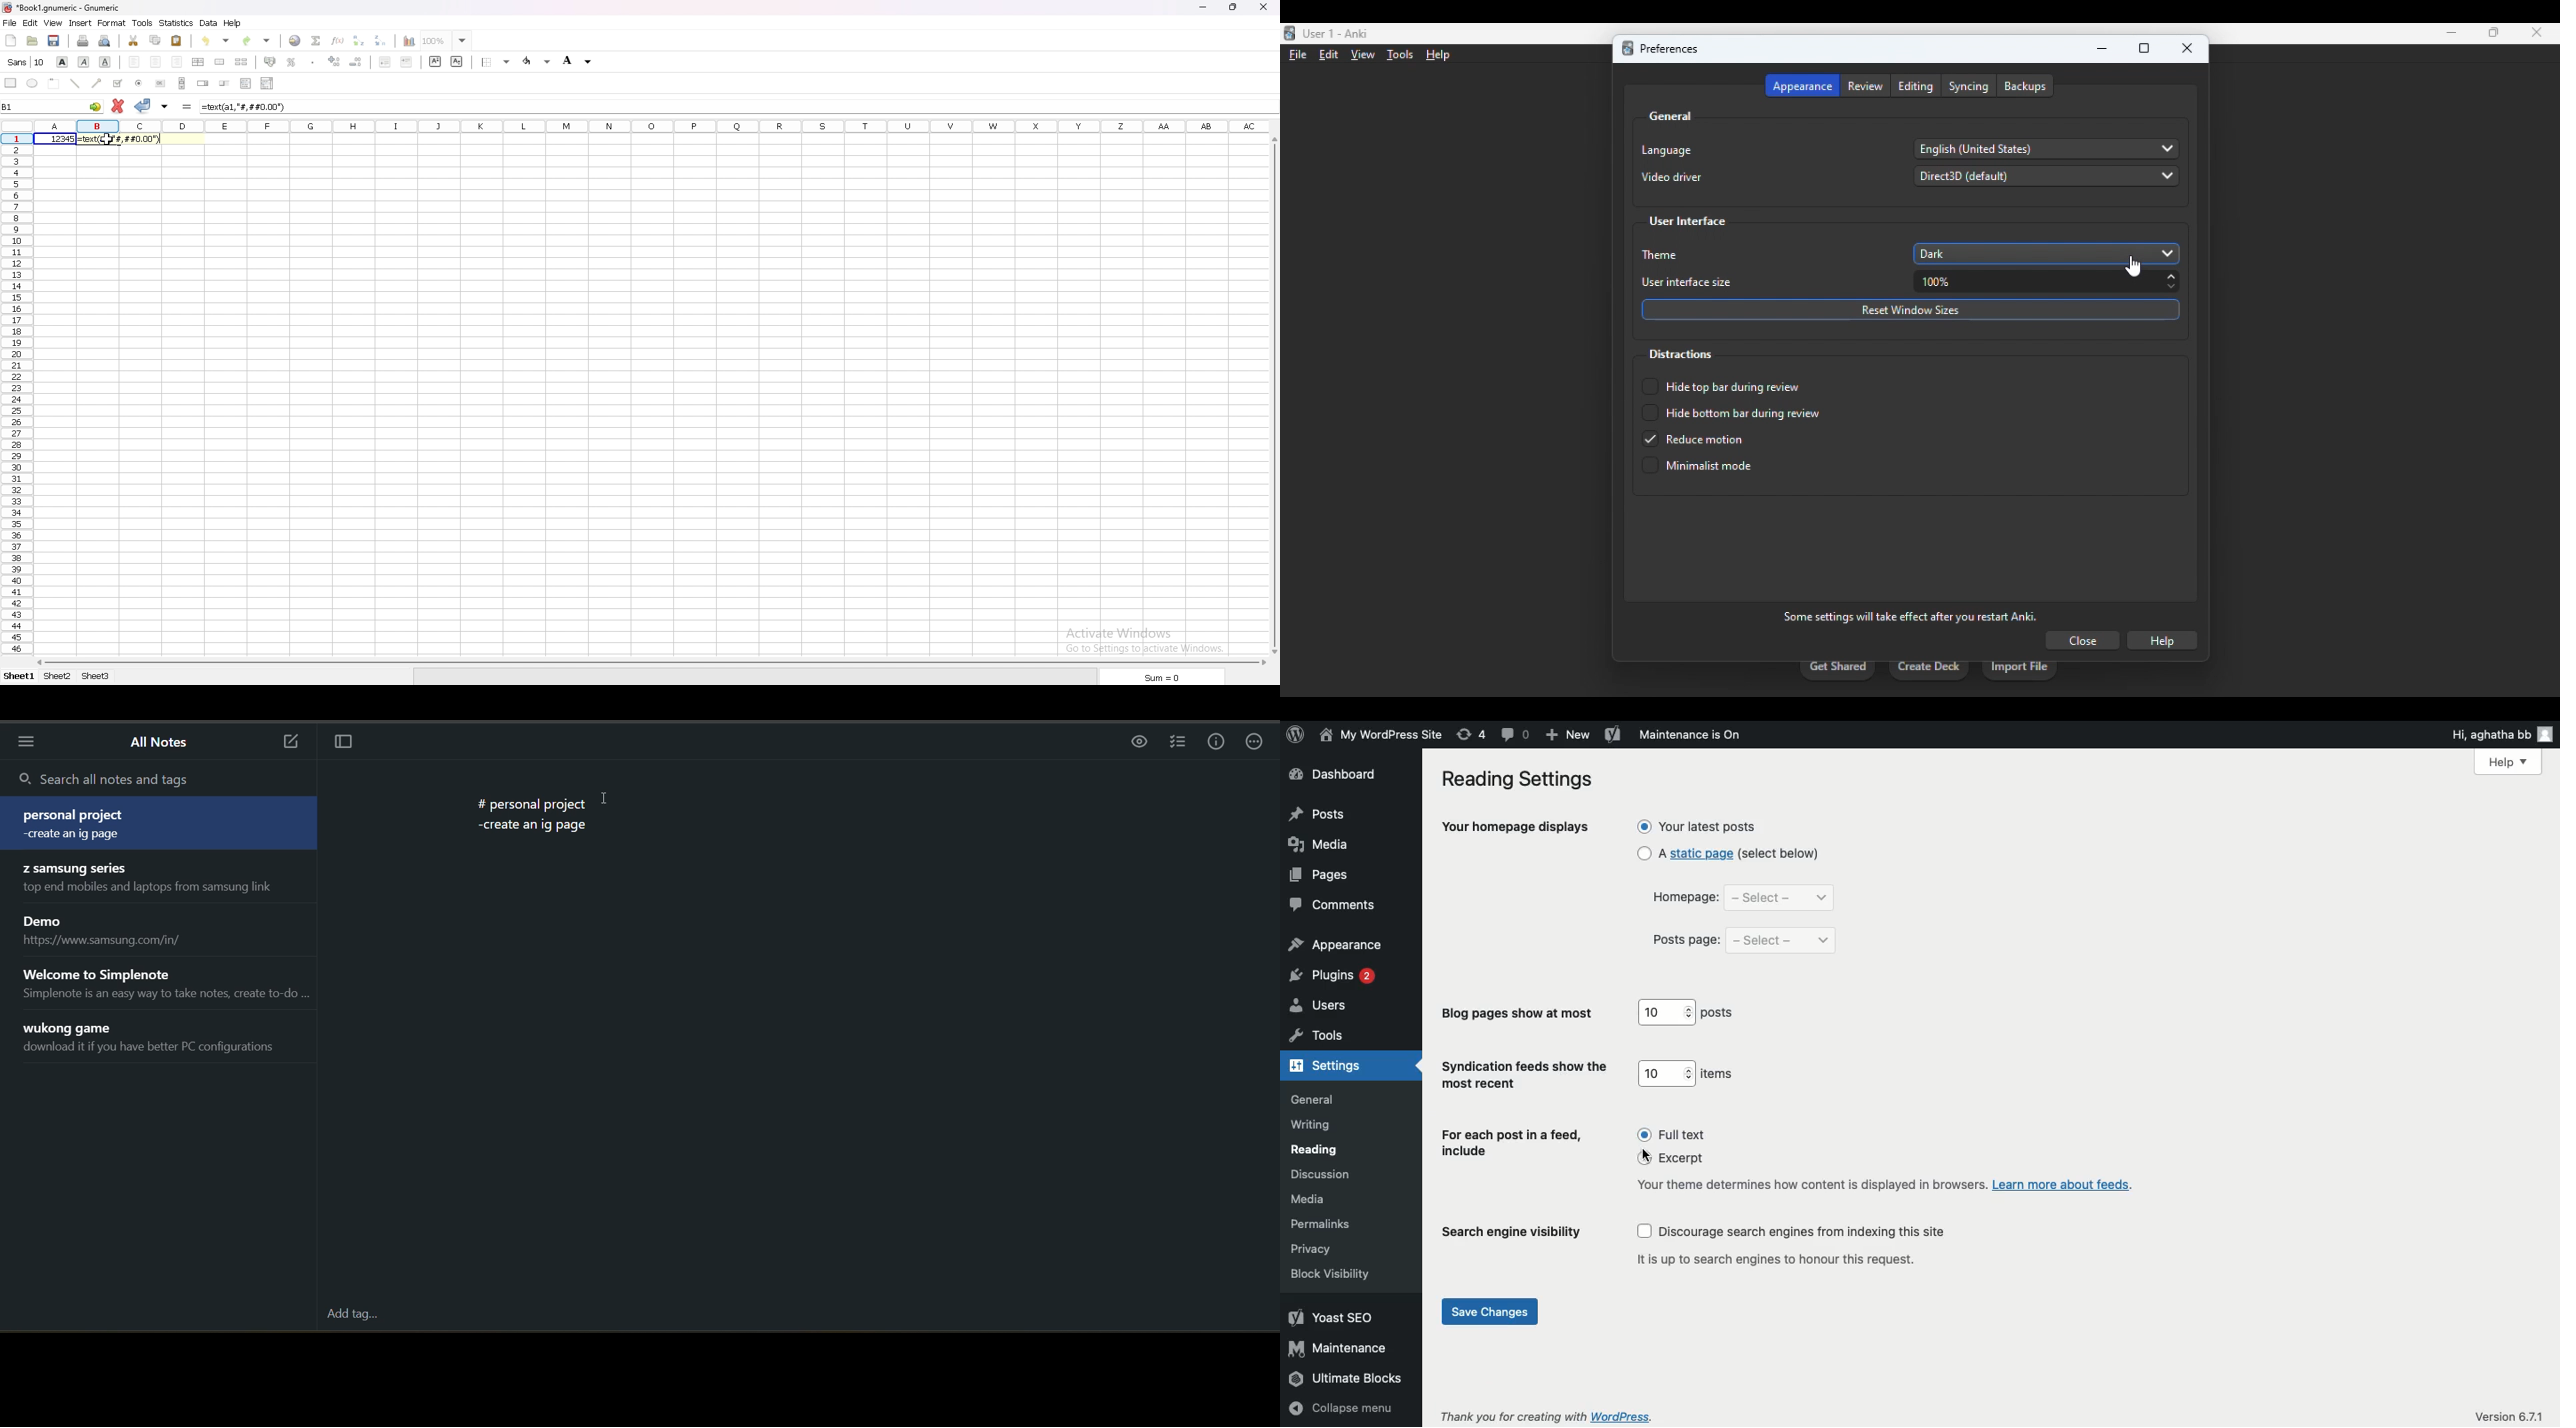 The image size is (2576, 1428). I want to click on accounting, so click(270, 62).